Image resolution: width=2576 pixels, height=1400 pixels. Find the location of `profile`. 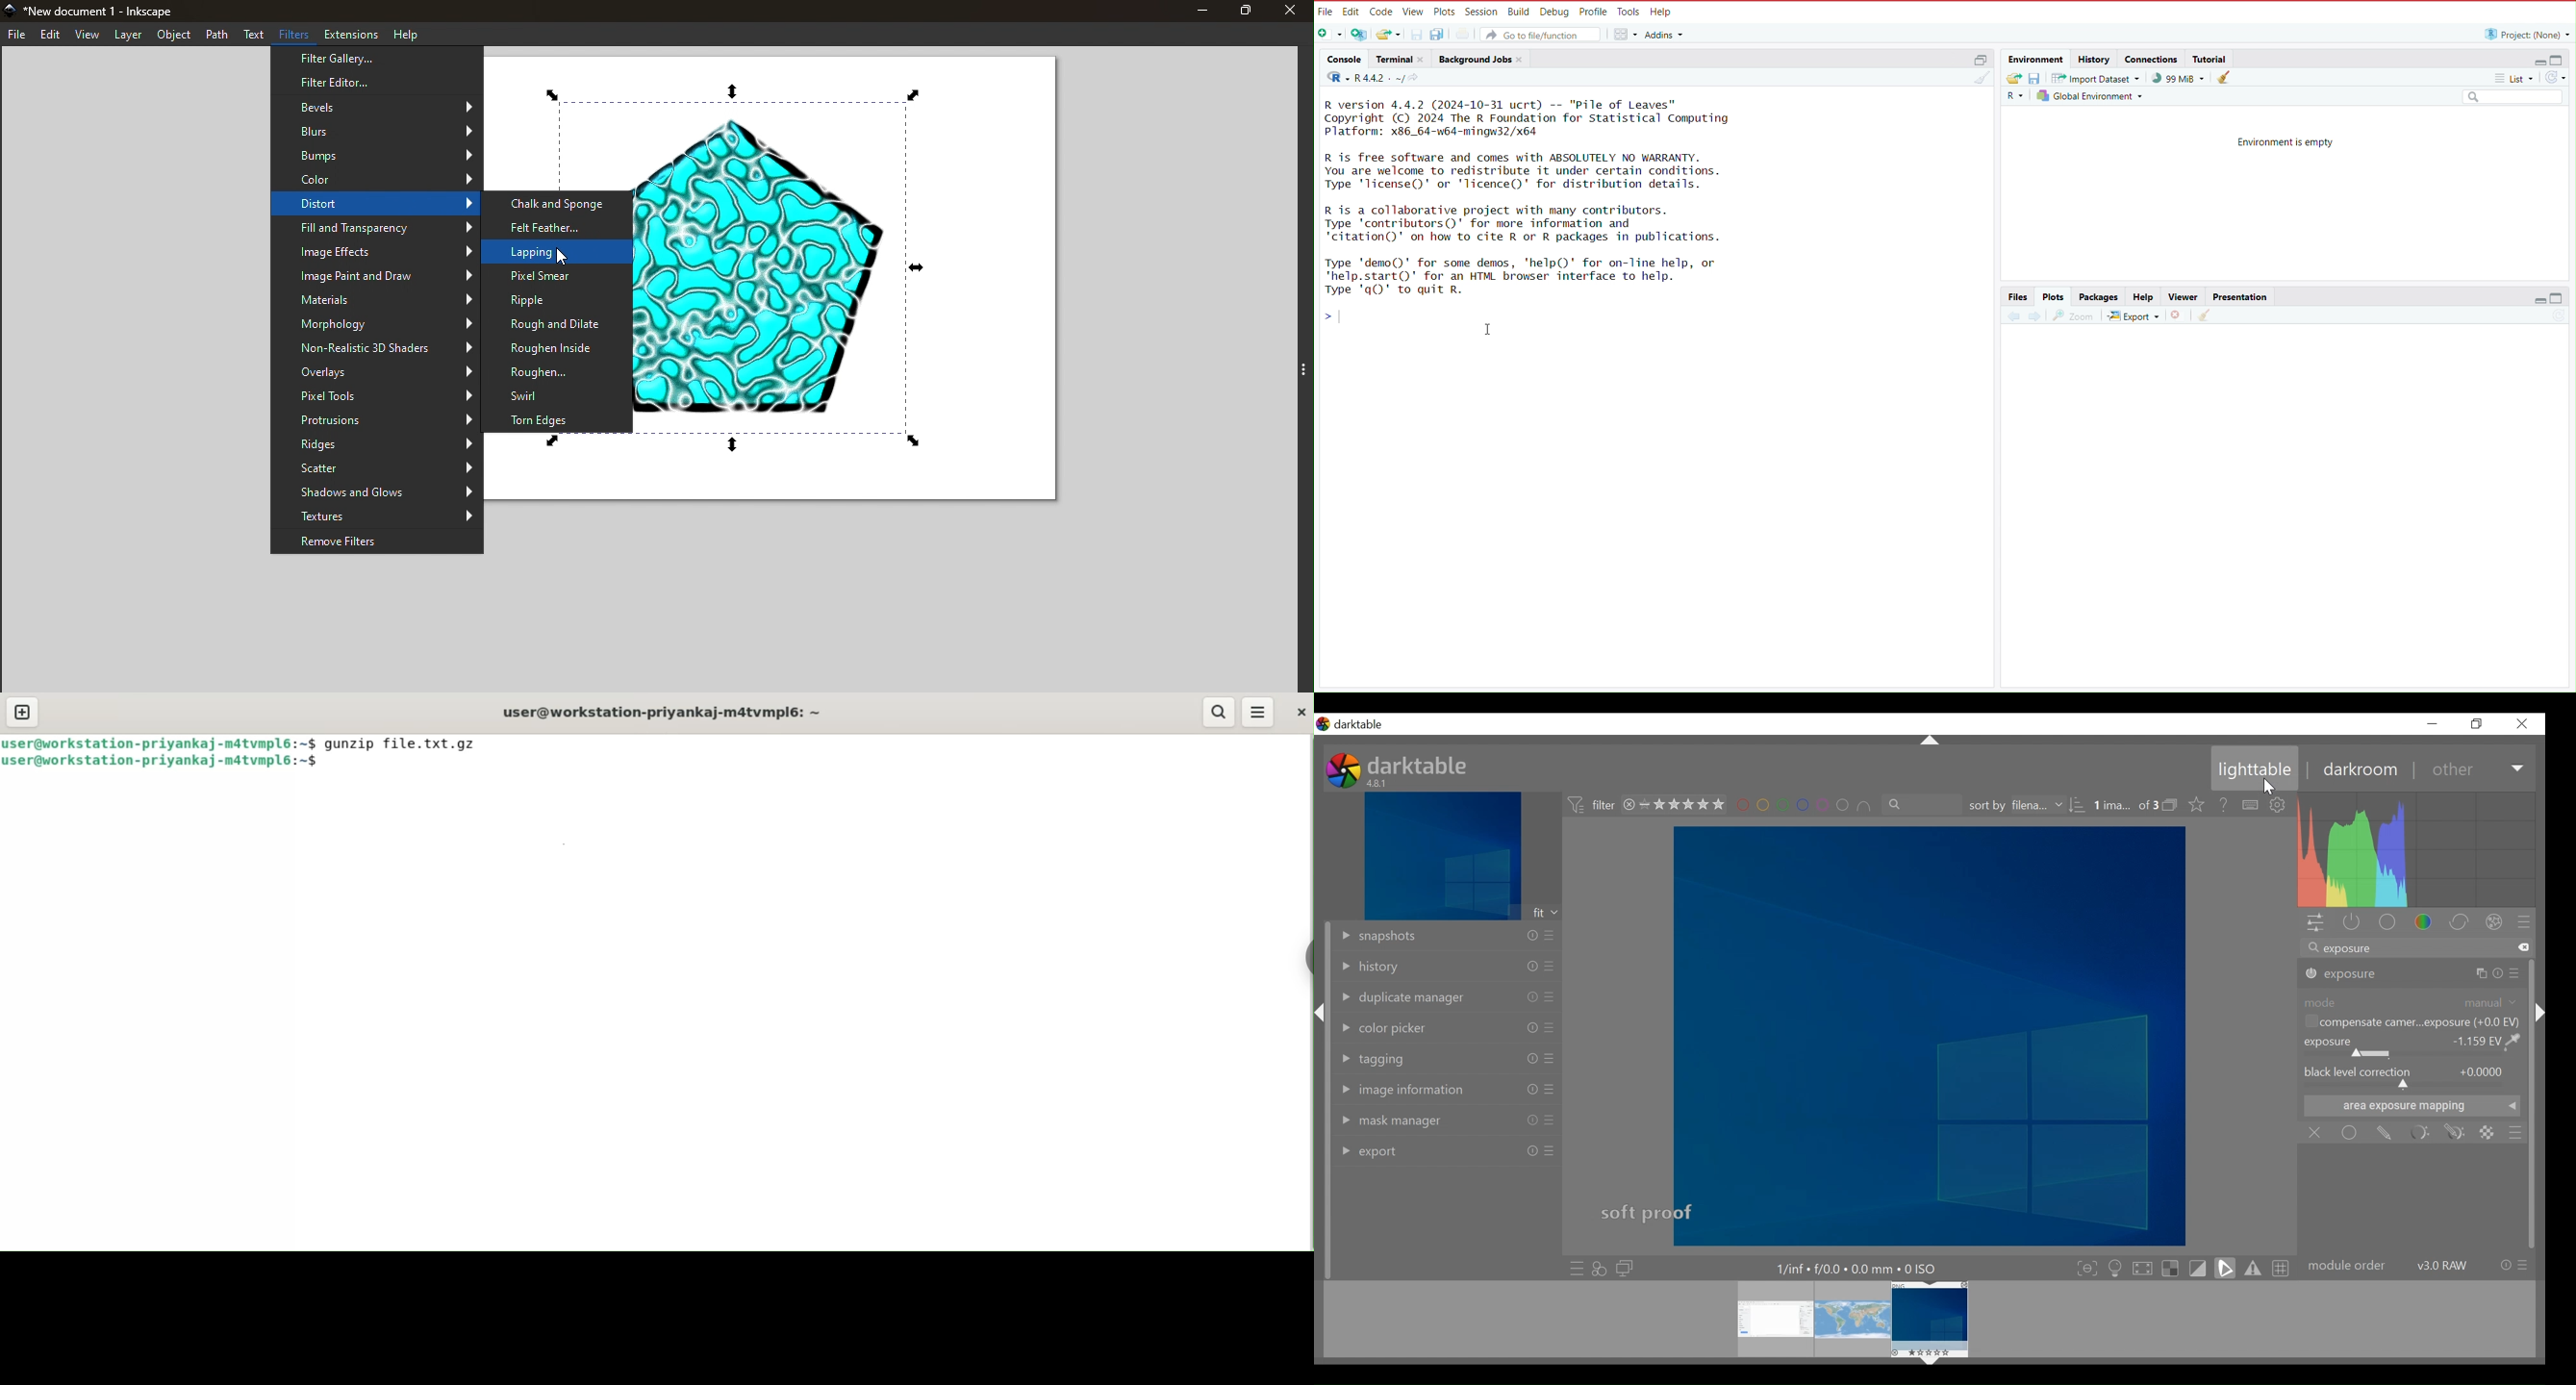

profile is located at coordinates (1594, 11).